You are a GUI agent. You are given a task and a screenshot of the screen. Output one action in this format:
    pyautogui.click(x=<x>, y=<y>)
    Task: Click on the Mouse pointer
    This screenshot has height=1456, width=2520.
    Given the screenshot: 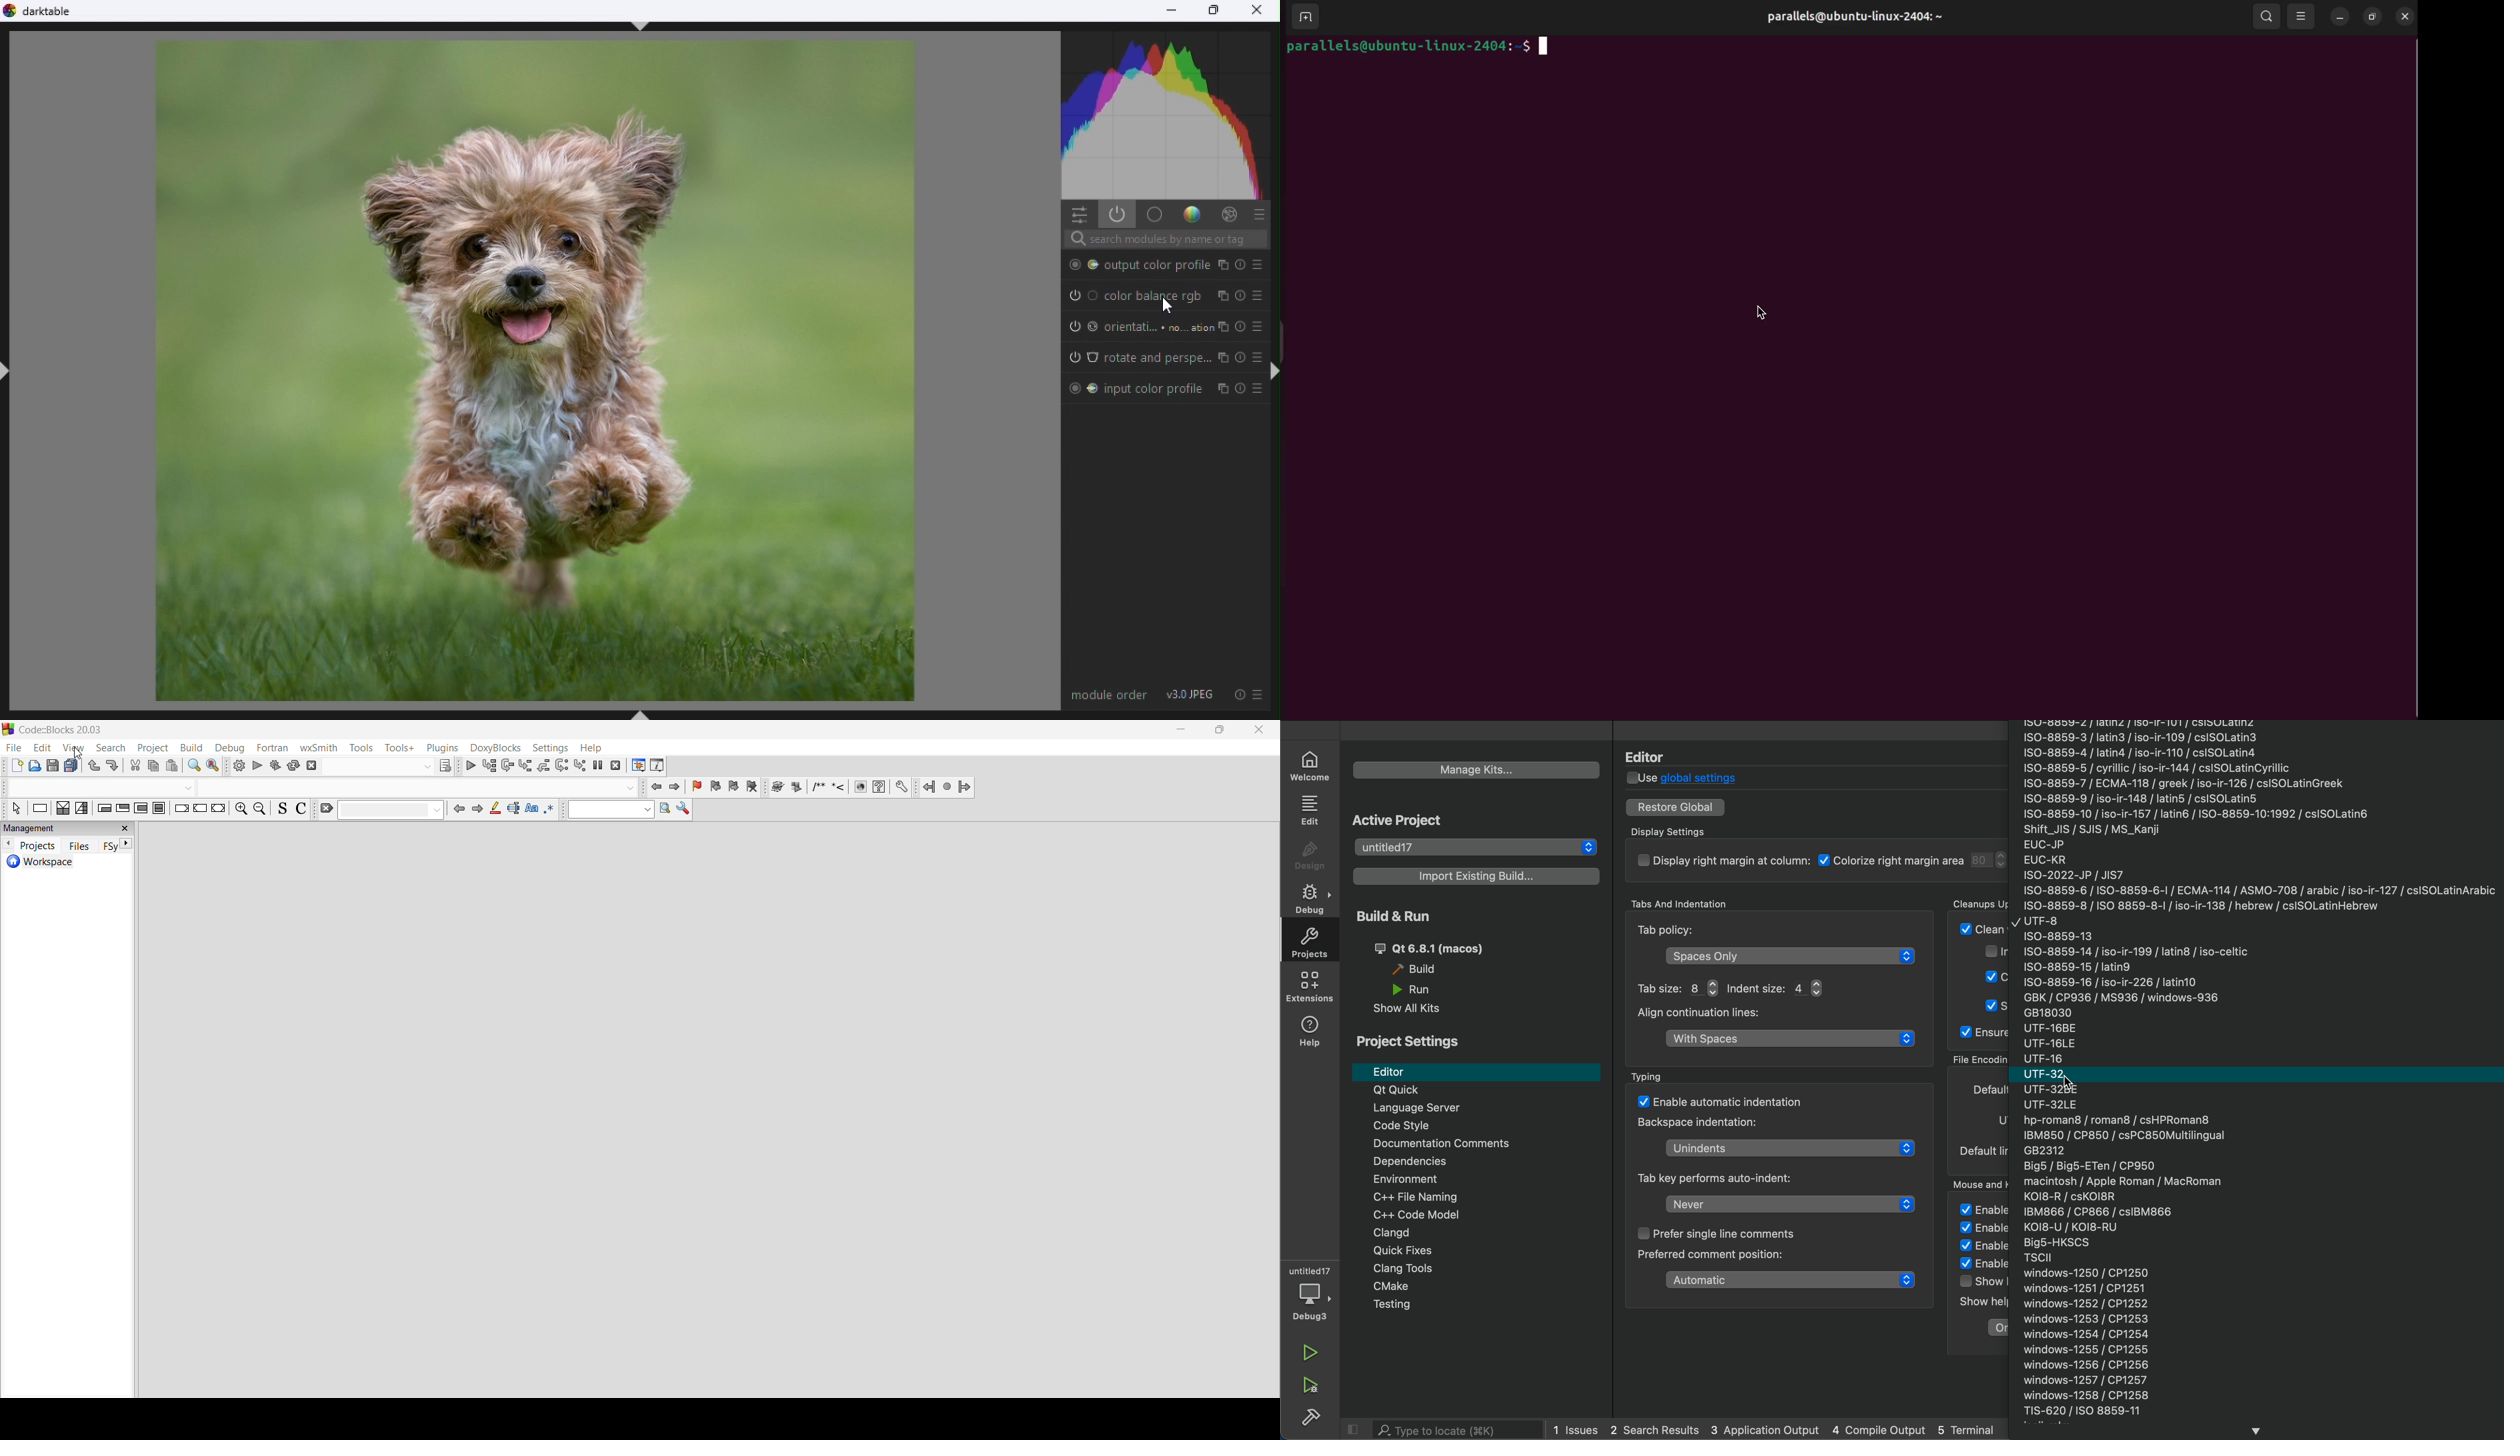 What is the action you would take?
    pyautogui.click(x=1167, y=306)
    